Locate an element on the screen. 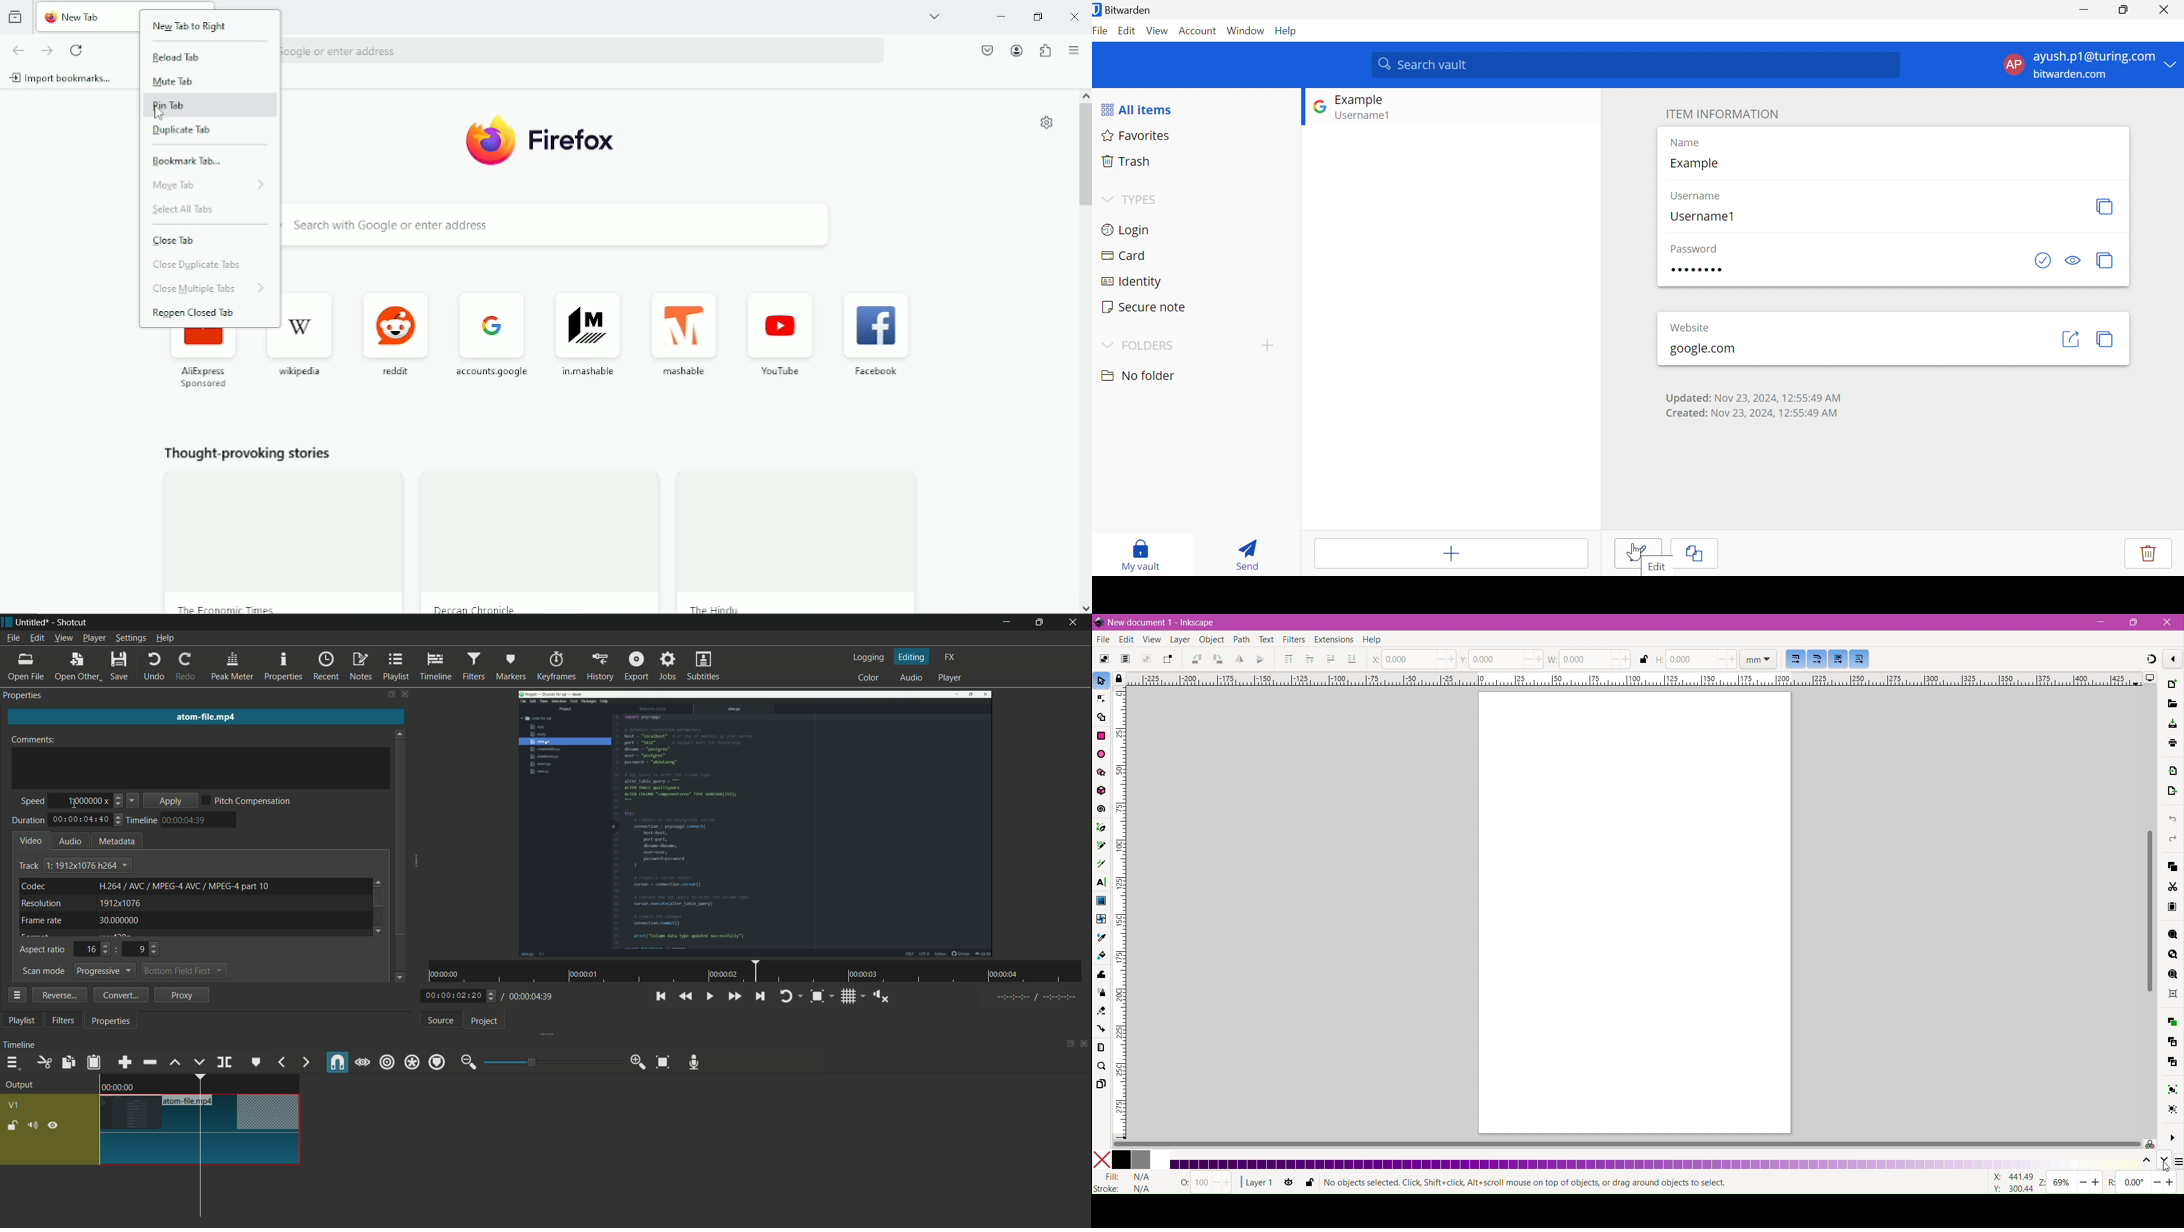 This screenshot has width=2184, height=1232. file menu is located at coordinates (14, 638).